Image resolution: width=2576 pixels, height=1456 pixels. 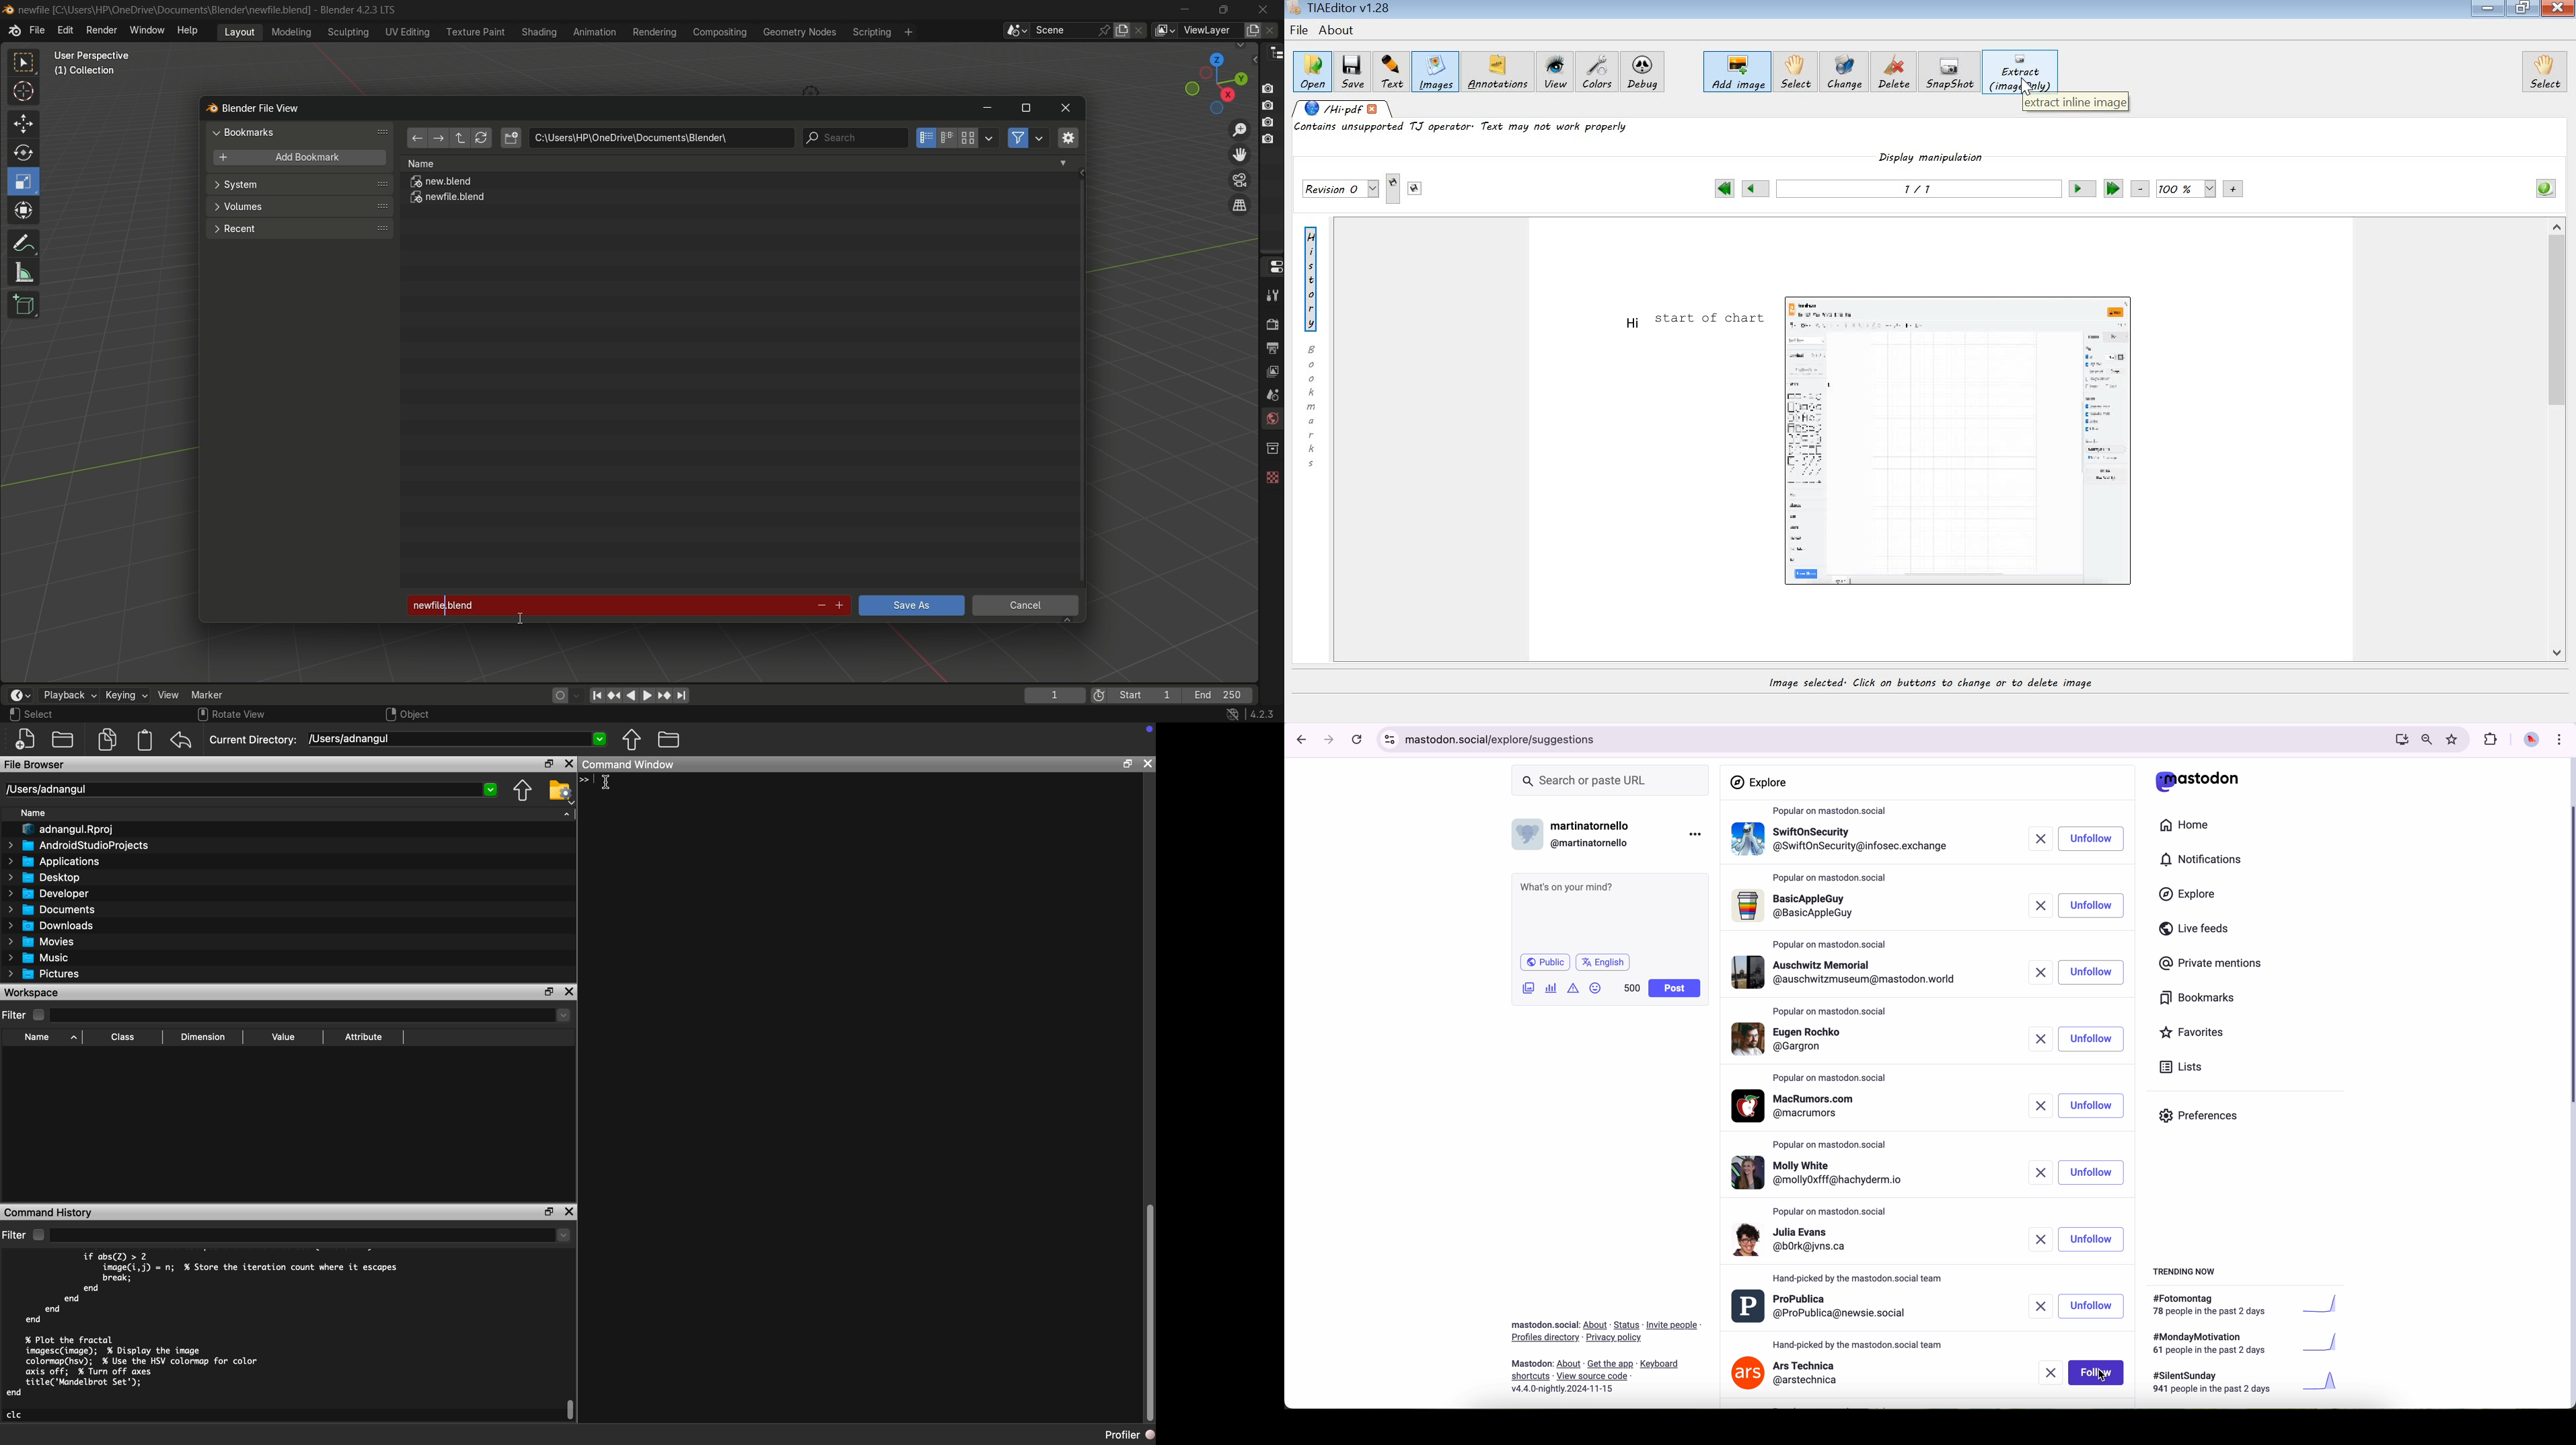 What do you see at coordinates (2091, 974) in the screenshot?
I see `unfollow` at bounding box center [2091, 974].